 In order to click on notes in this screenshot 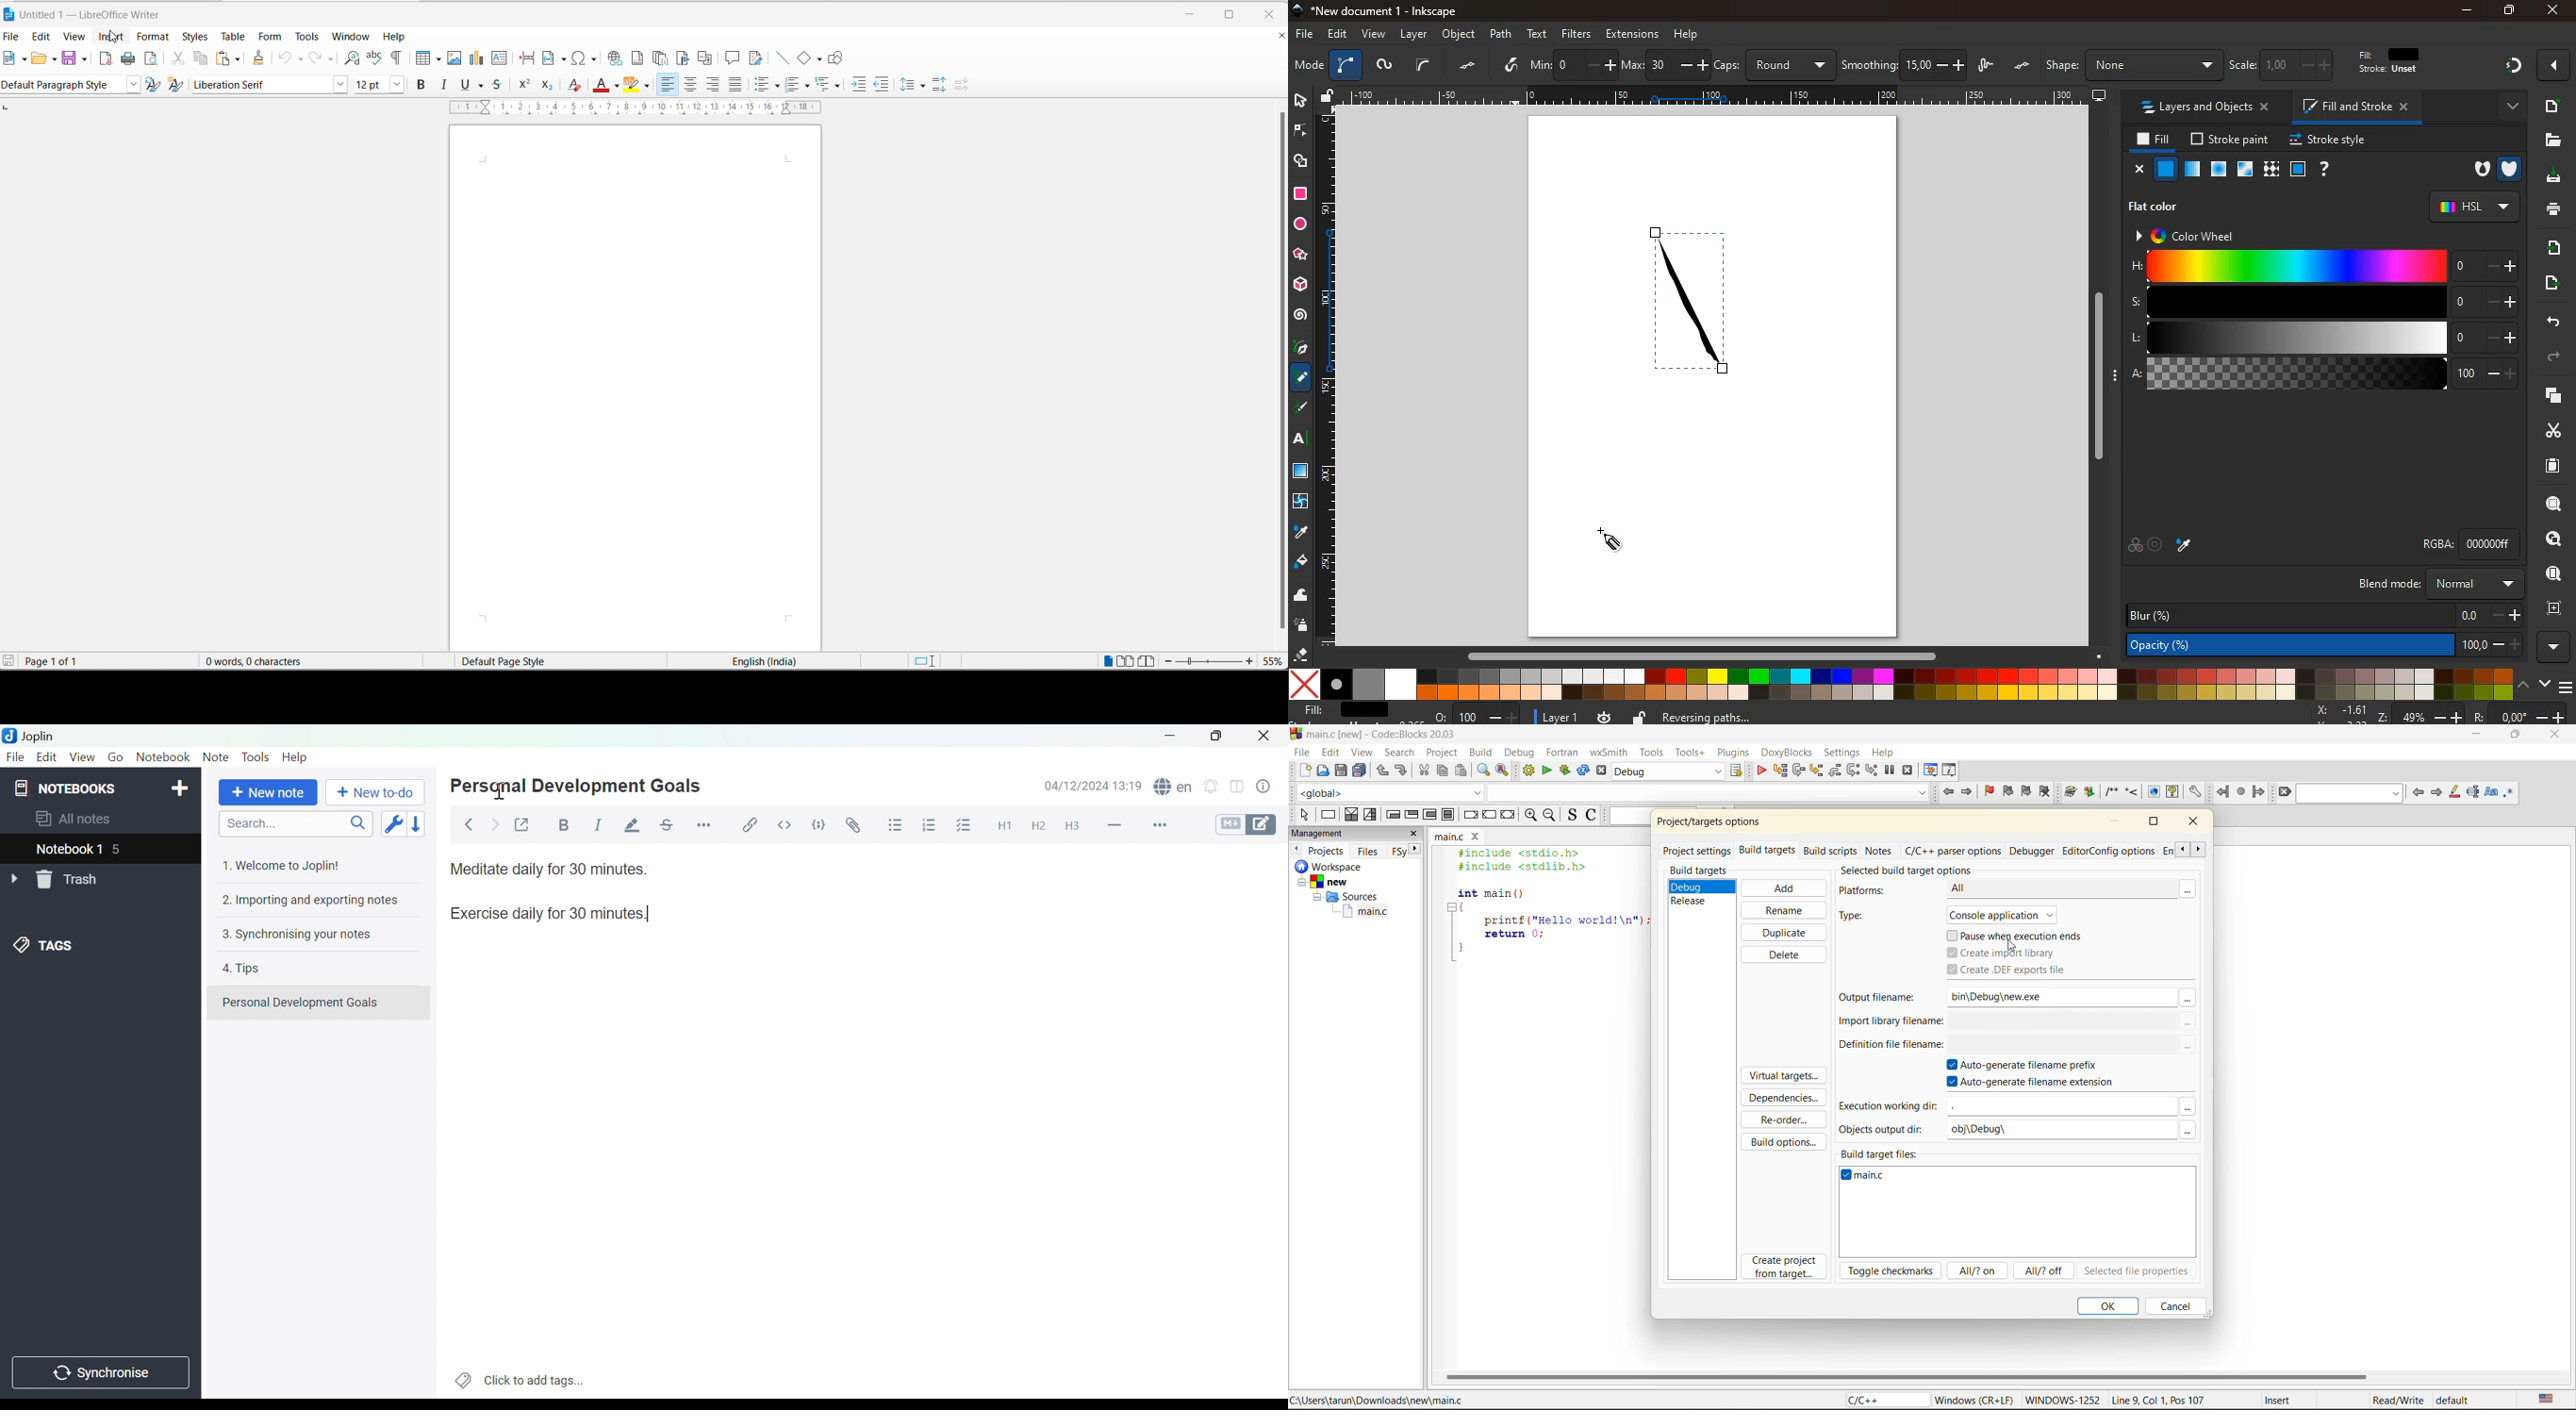, I will do `click(1880, 849)`.